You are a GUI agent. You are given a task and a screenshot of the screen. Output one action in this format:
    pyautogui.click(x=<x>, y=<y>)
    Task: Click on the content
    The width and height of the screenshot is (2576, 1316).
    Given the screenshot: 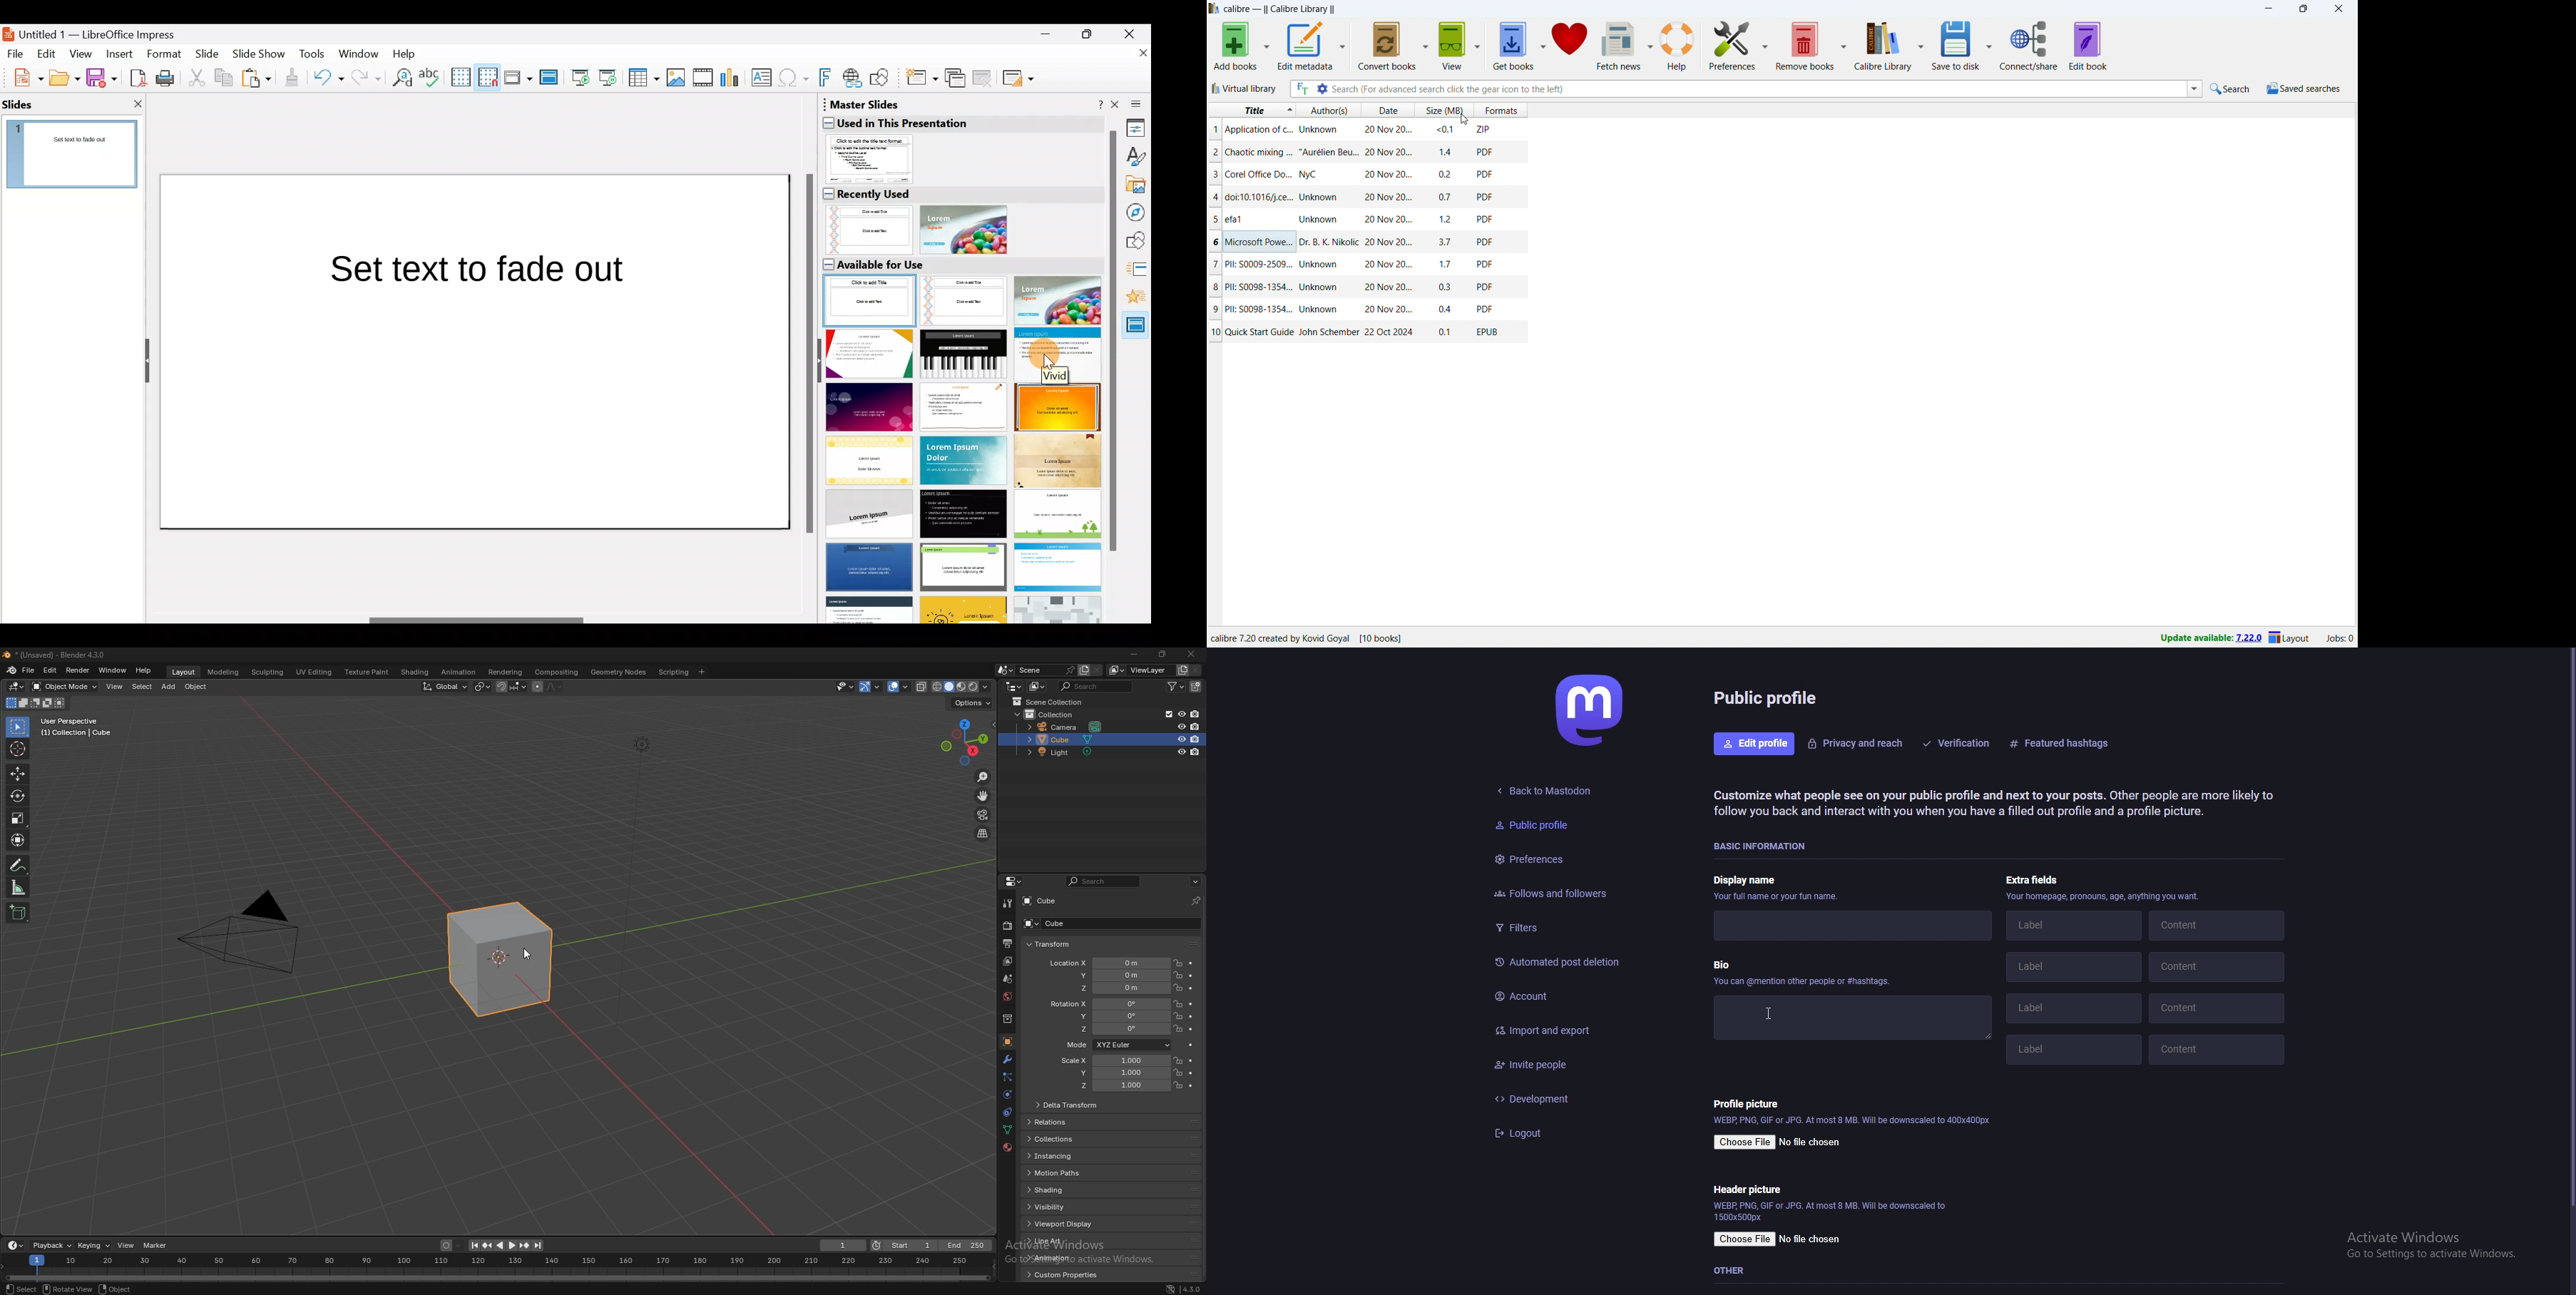 What is the action you would take?
    pyautogui.click(x=2218, y=1008)
    